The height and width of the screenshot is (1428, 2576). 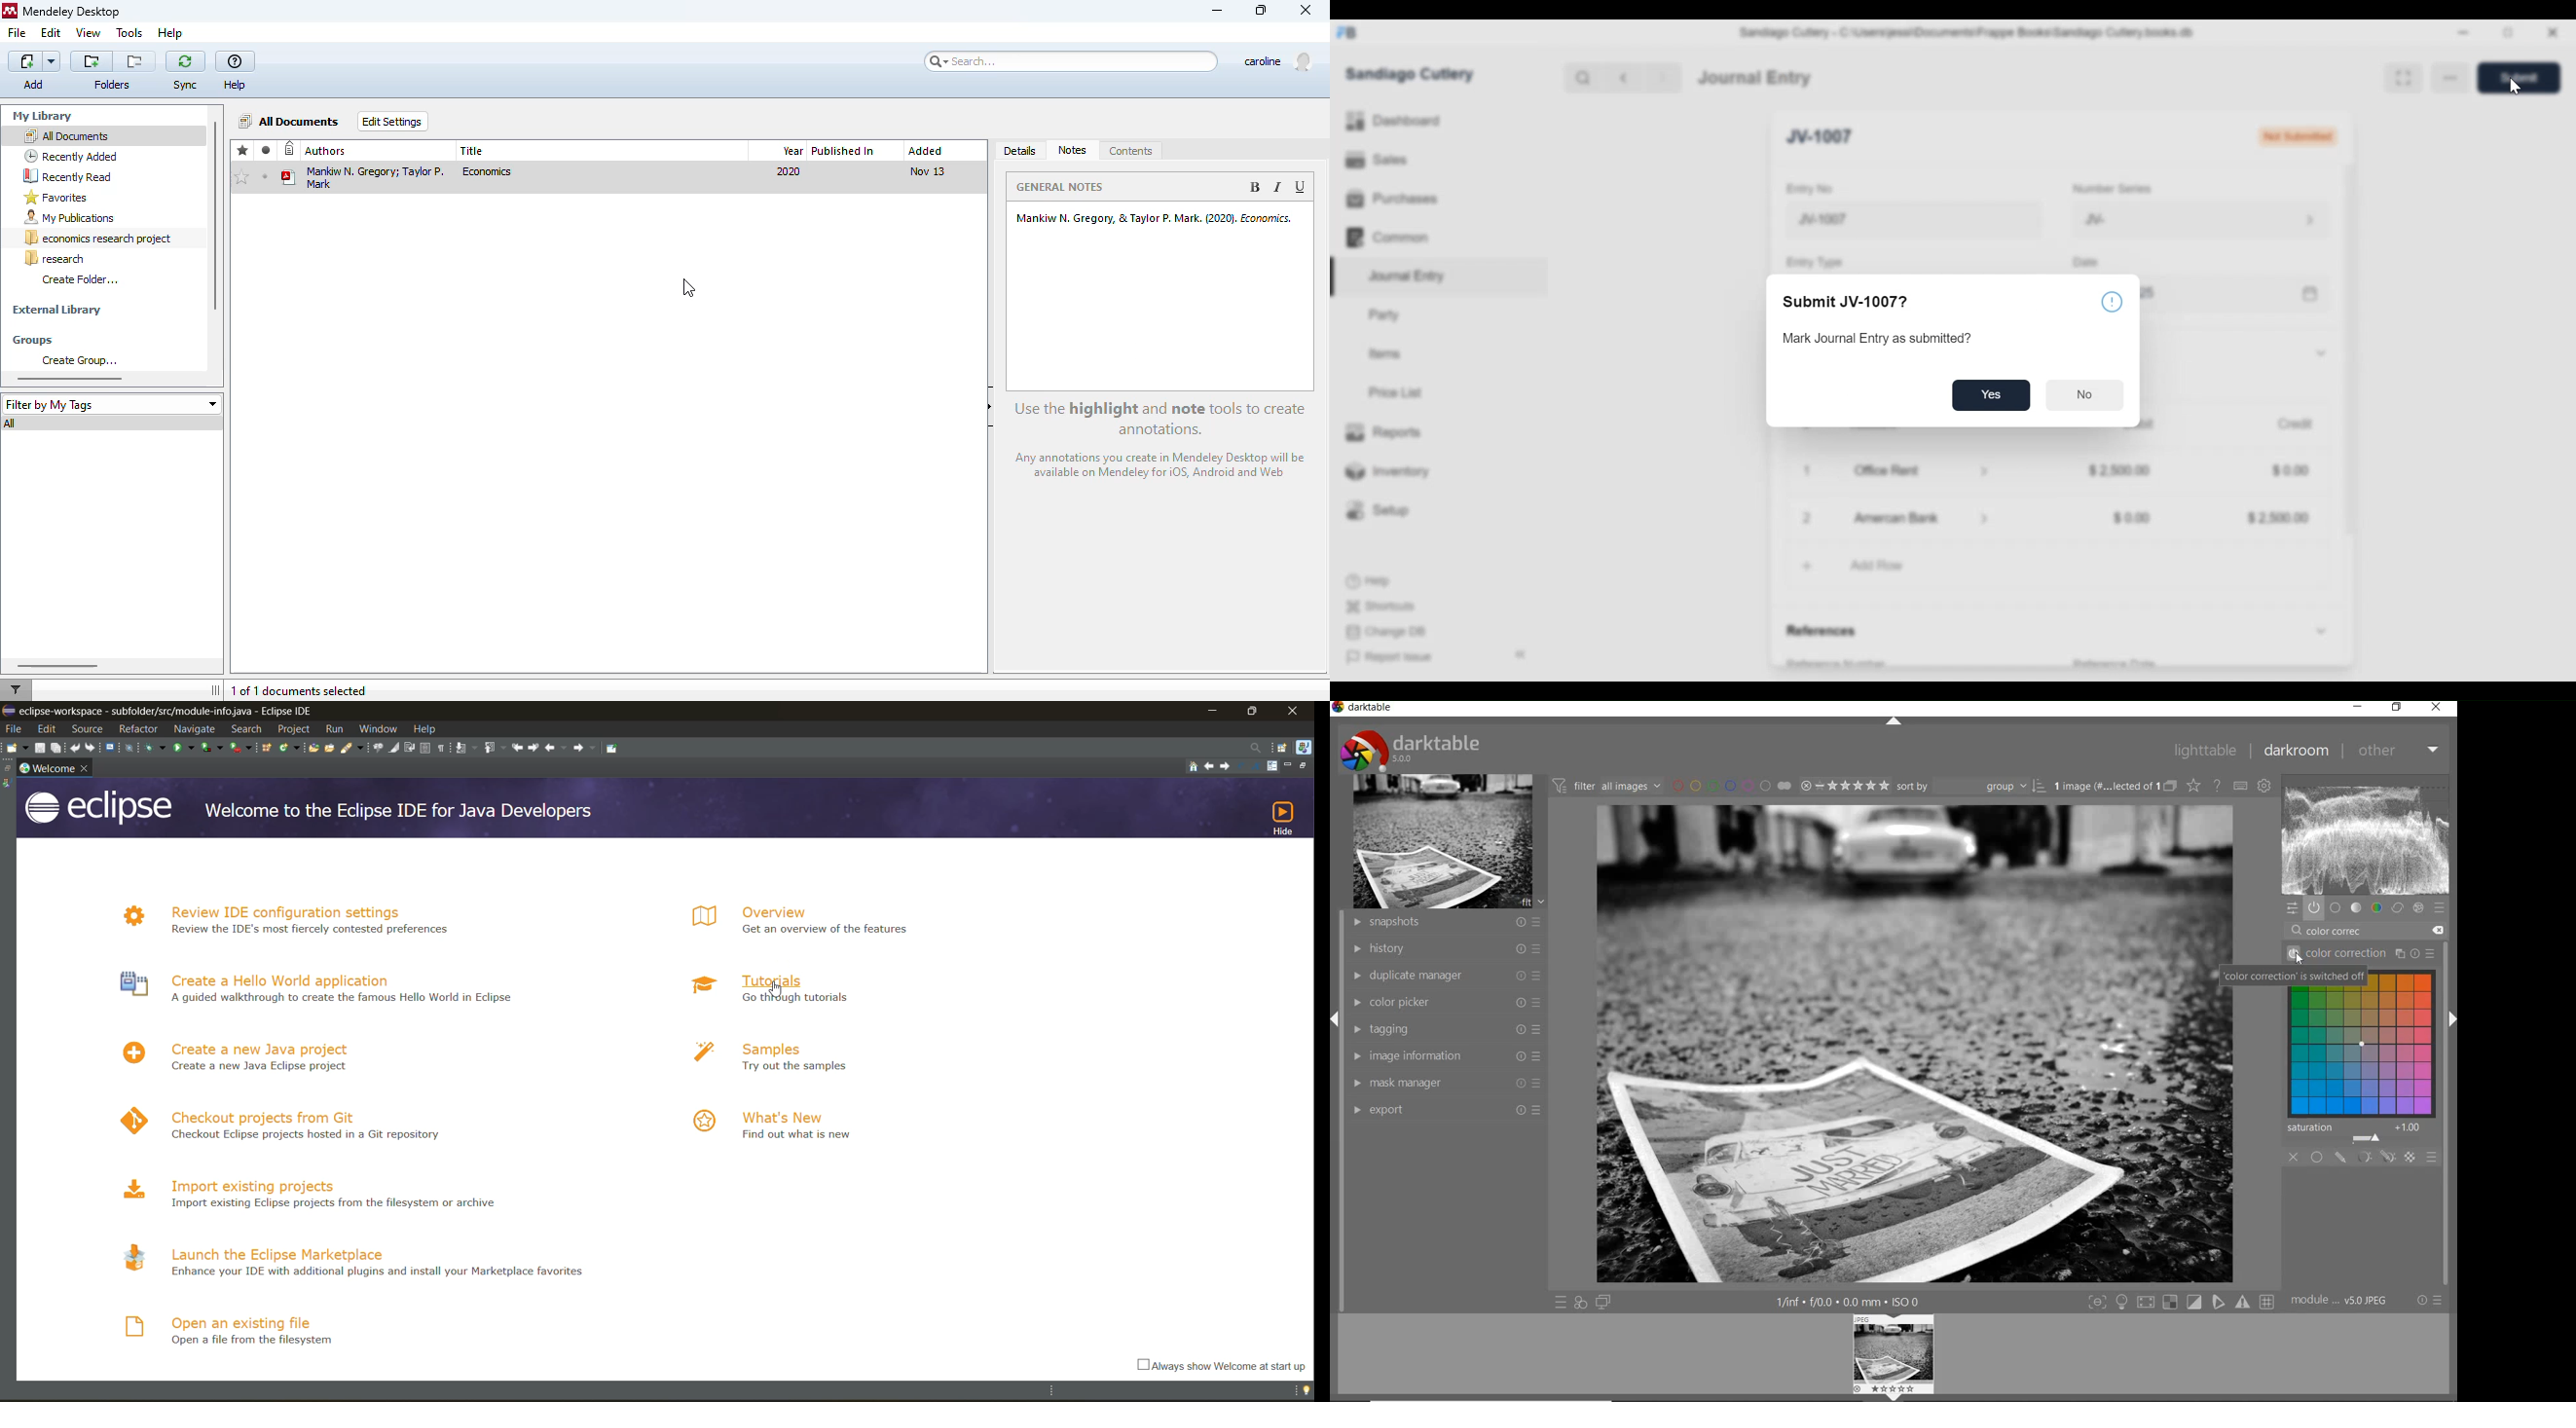 What do you see at coordinates (2356, 908) in the screenshot?
I see `tone` at bounding box center [2356, 908].